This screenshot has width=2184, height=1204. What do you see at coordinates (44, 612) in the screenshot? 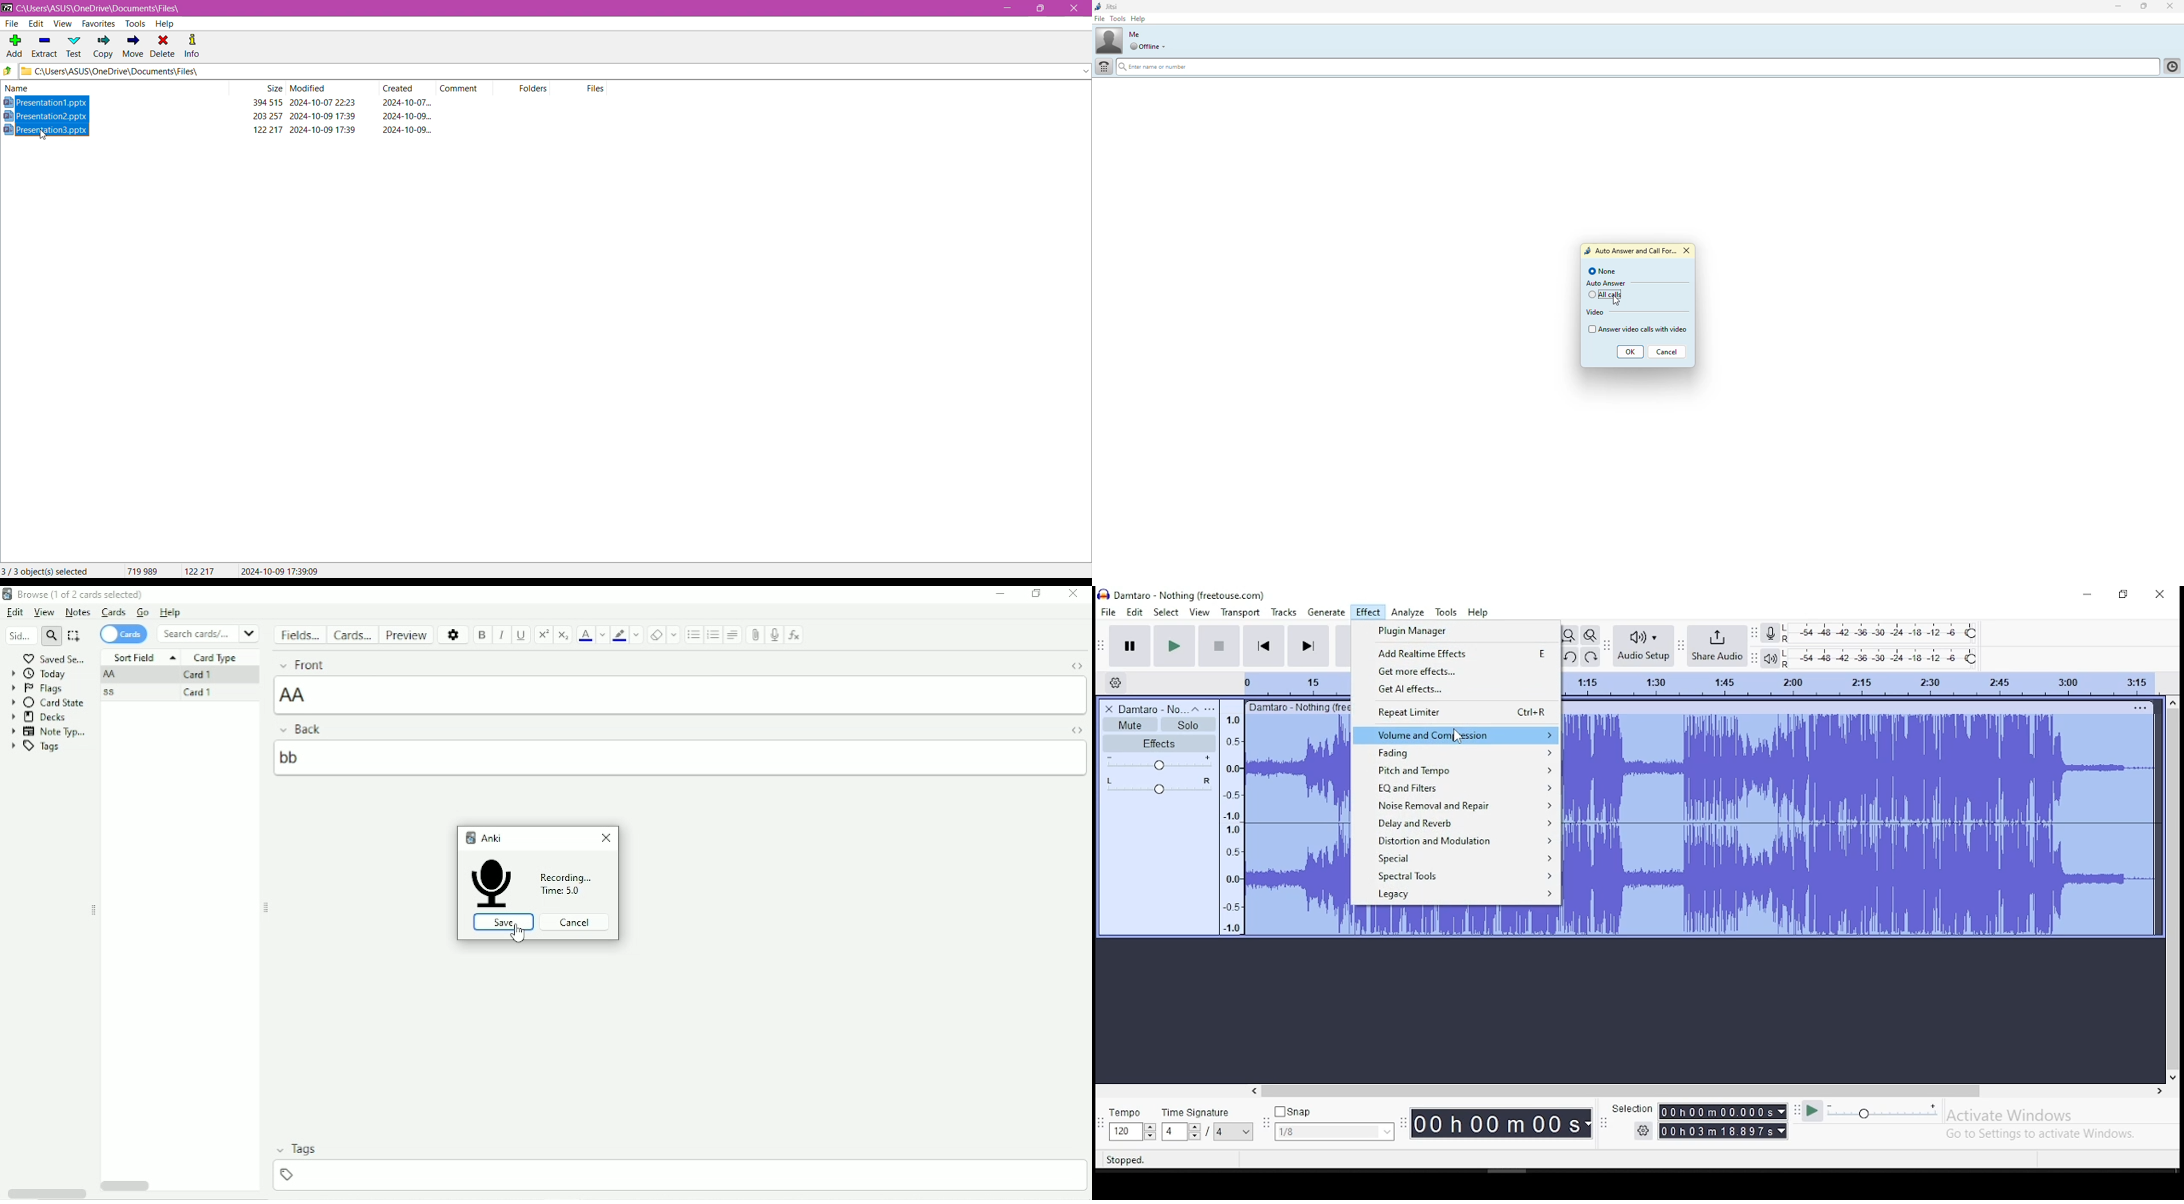
I see `View` at bounding box center [44, 612].